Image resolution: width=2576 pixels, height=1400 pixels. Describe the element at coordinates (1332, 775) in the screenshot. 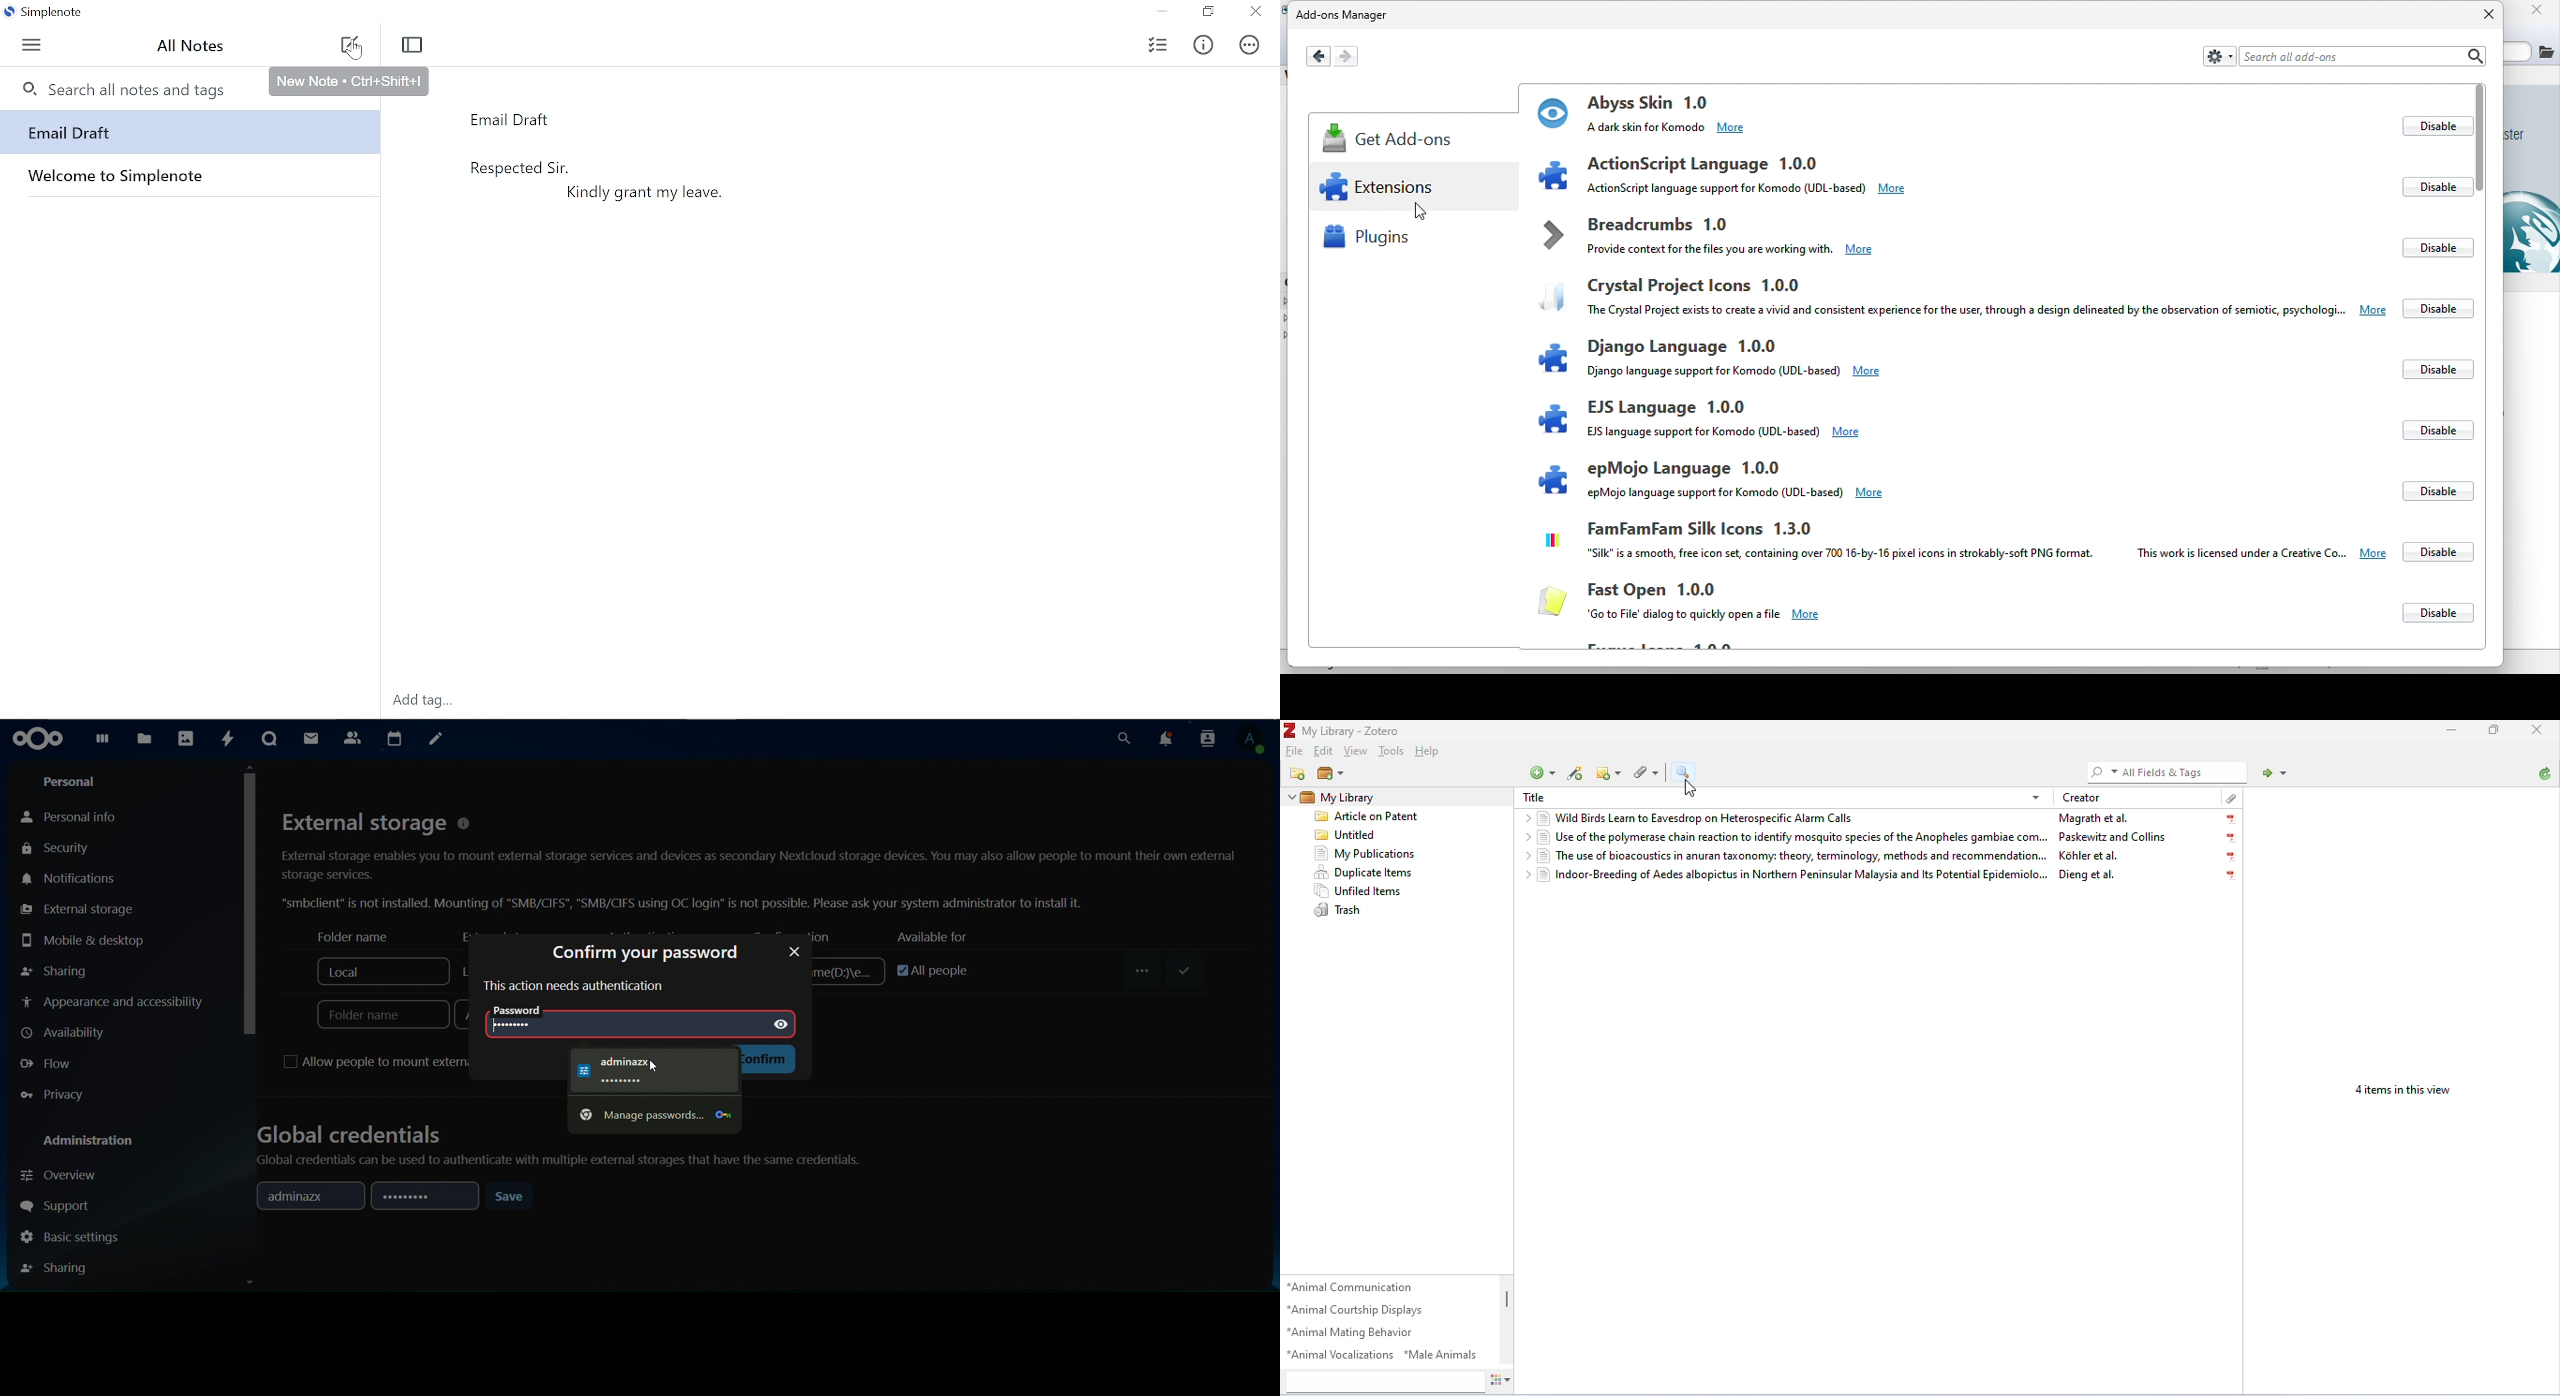

I see `new library` at that location.